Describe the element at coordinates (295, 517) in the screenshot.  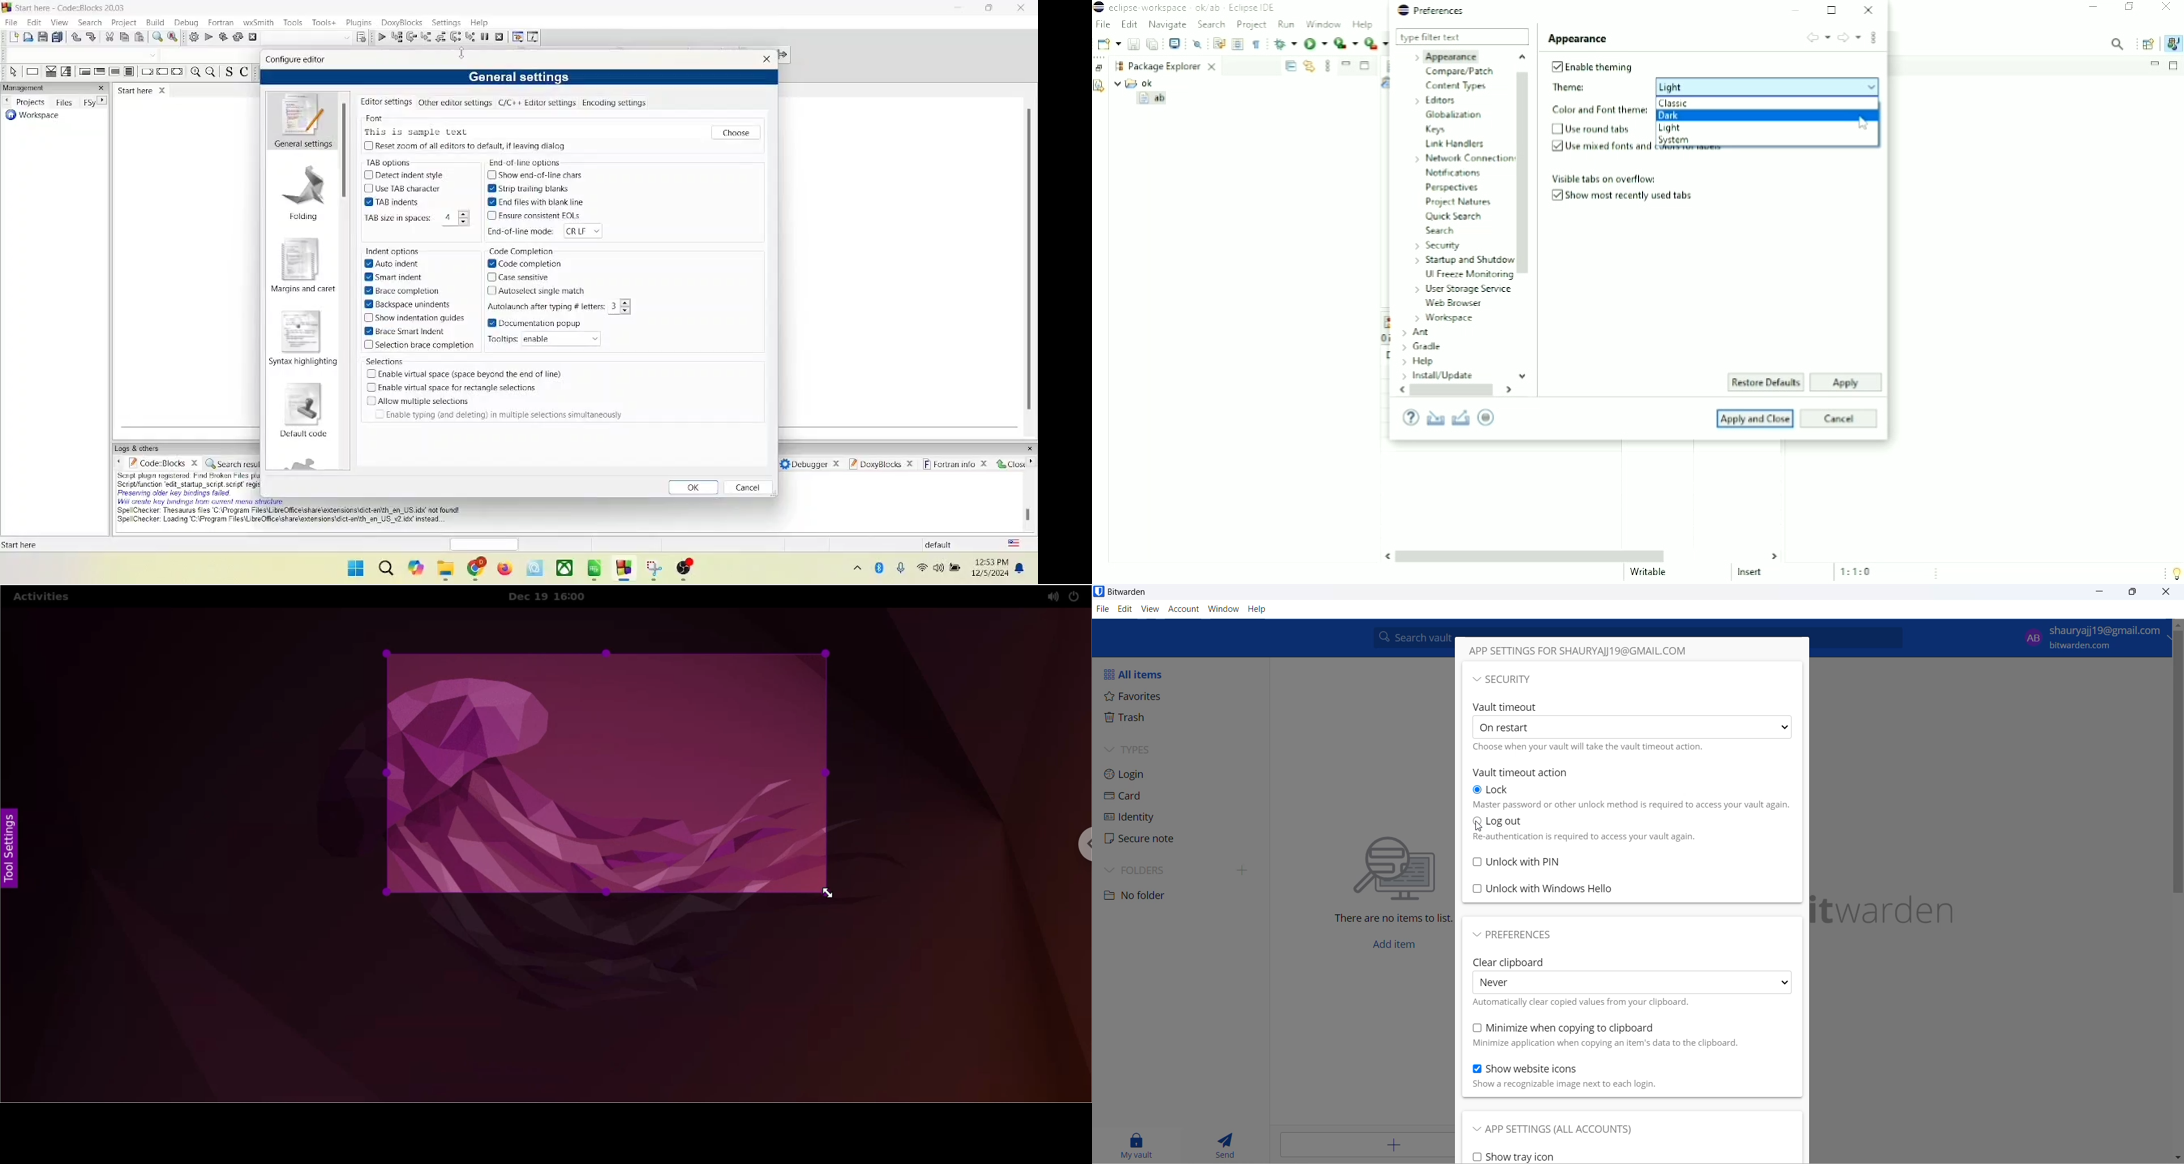
I see `text` at that location.